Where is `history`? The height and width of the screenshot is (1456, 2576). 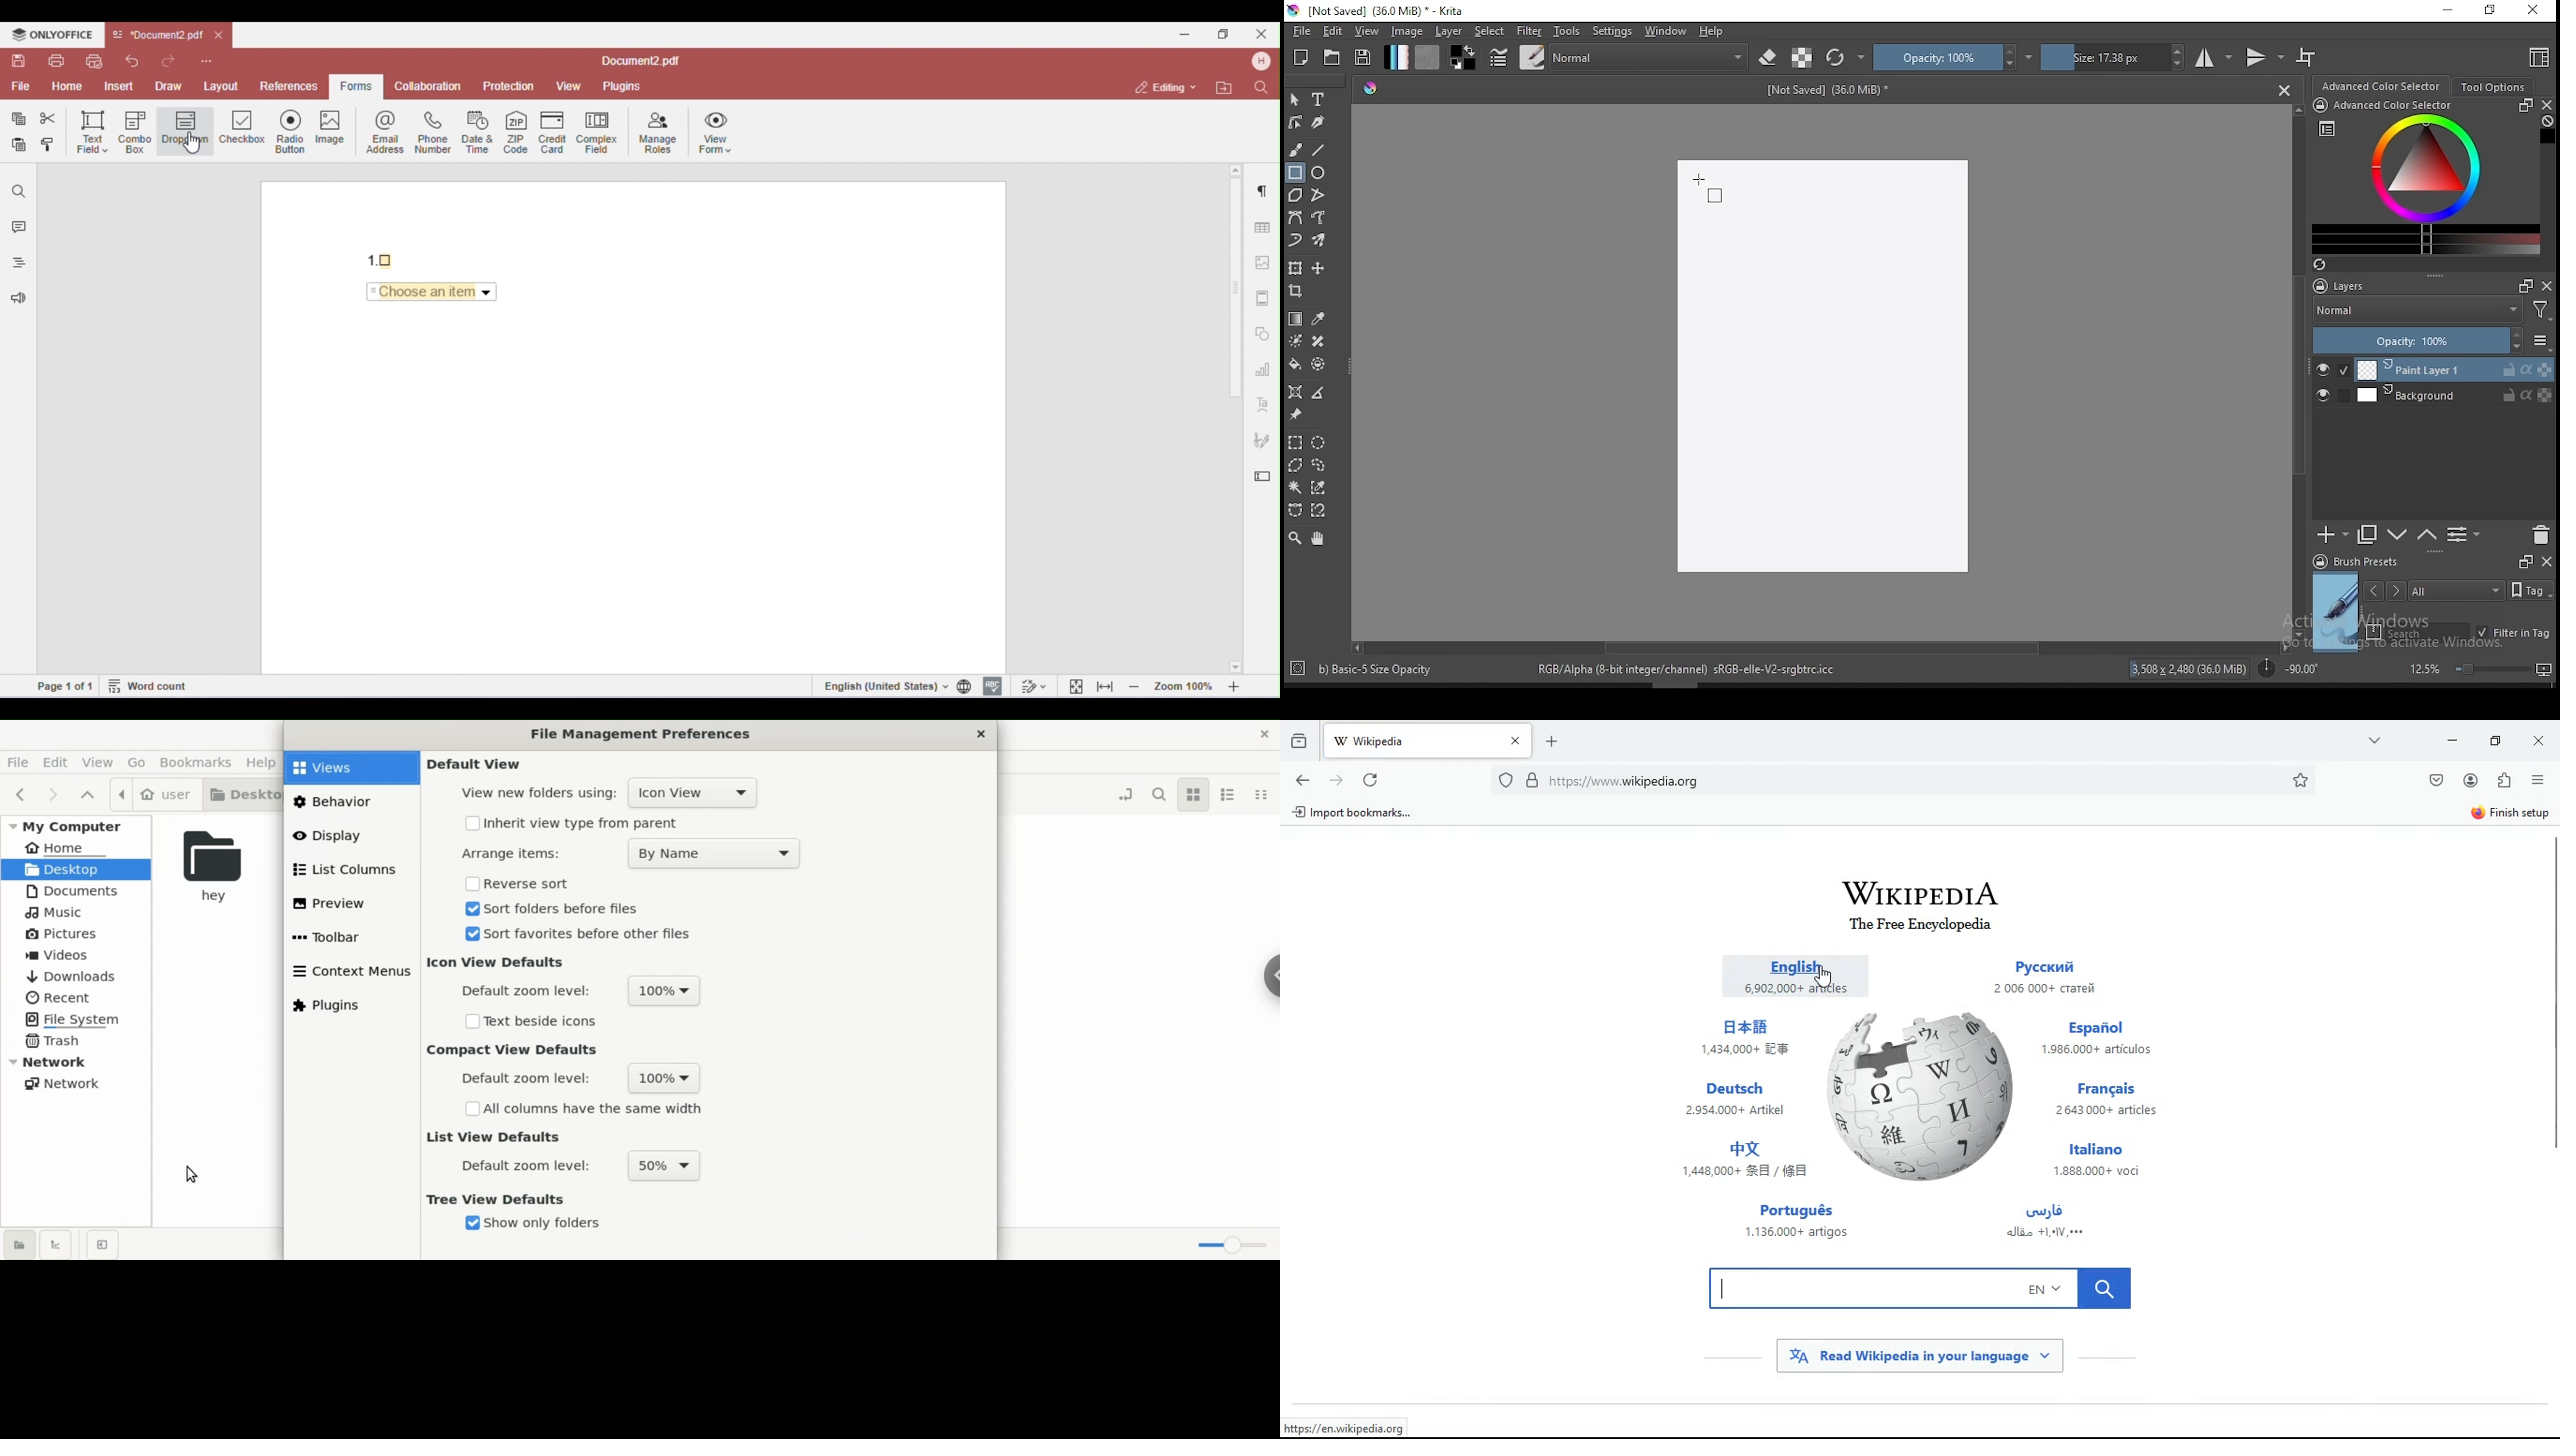 history is located at coordinates (1298, 742).